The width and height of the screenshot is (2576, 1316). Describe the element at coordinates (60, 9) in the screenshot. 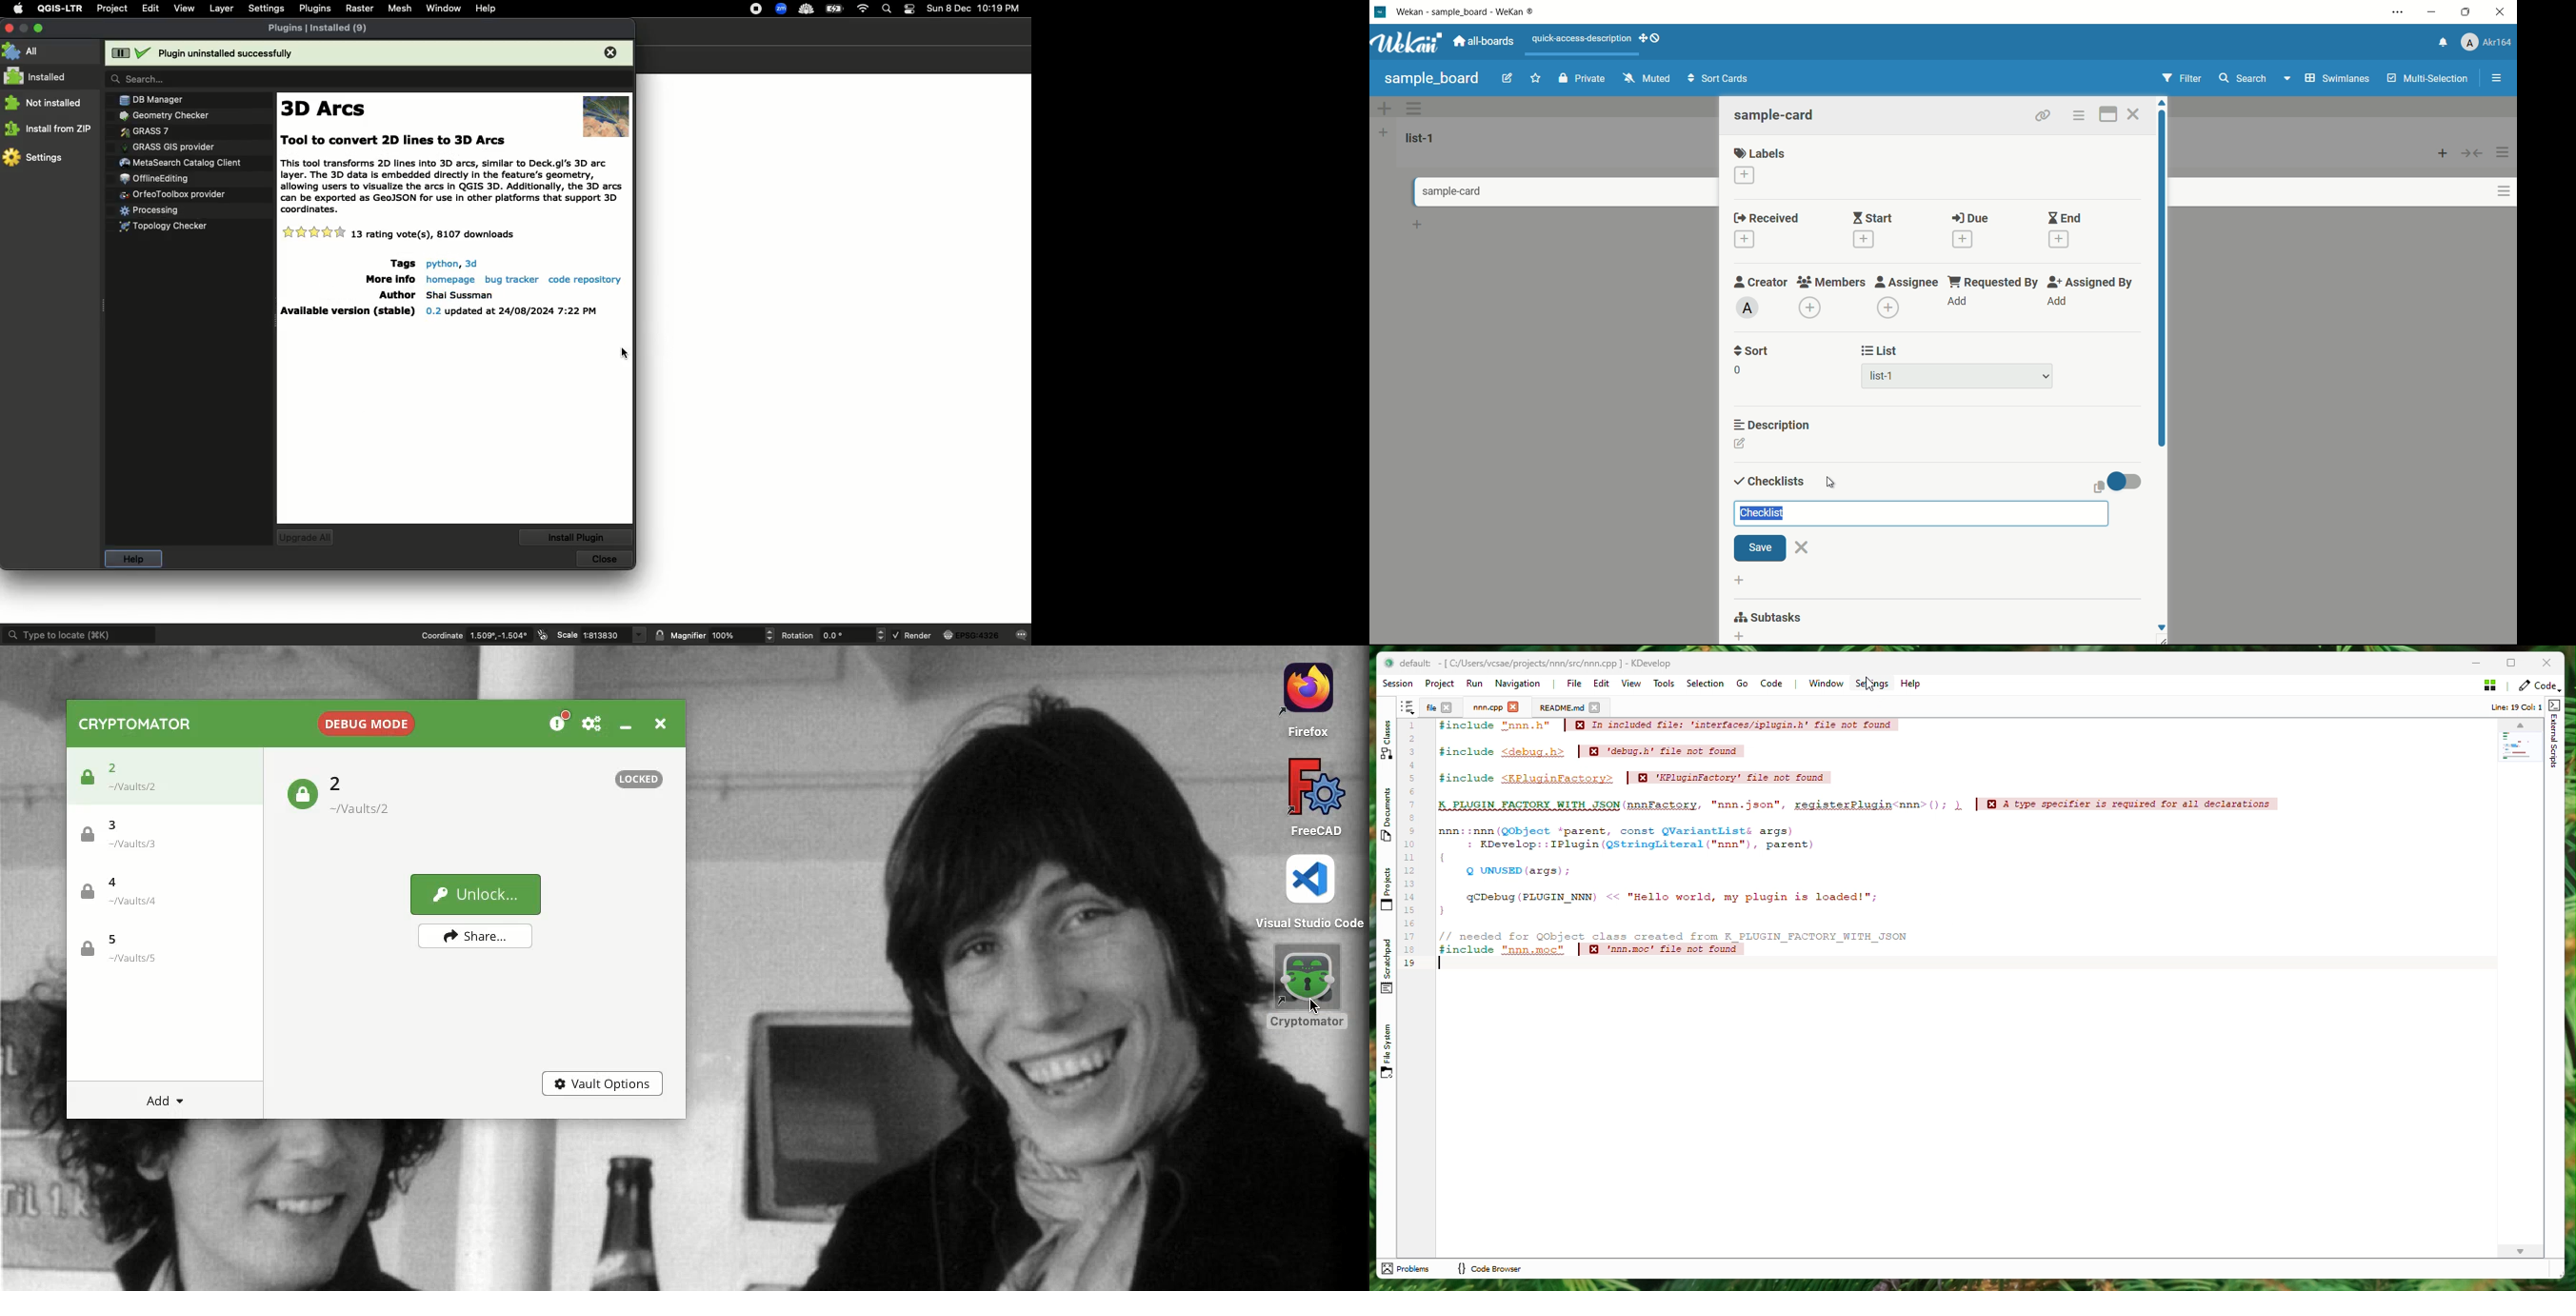

I see `QGIS` at that location.